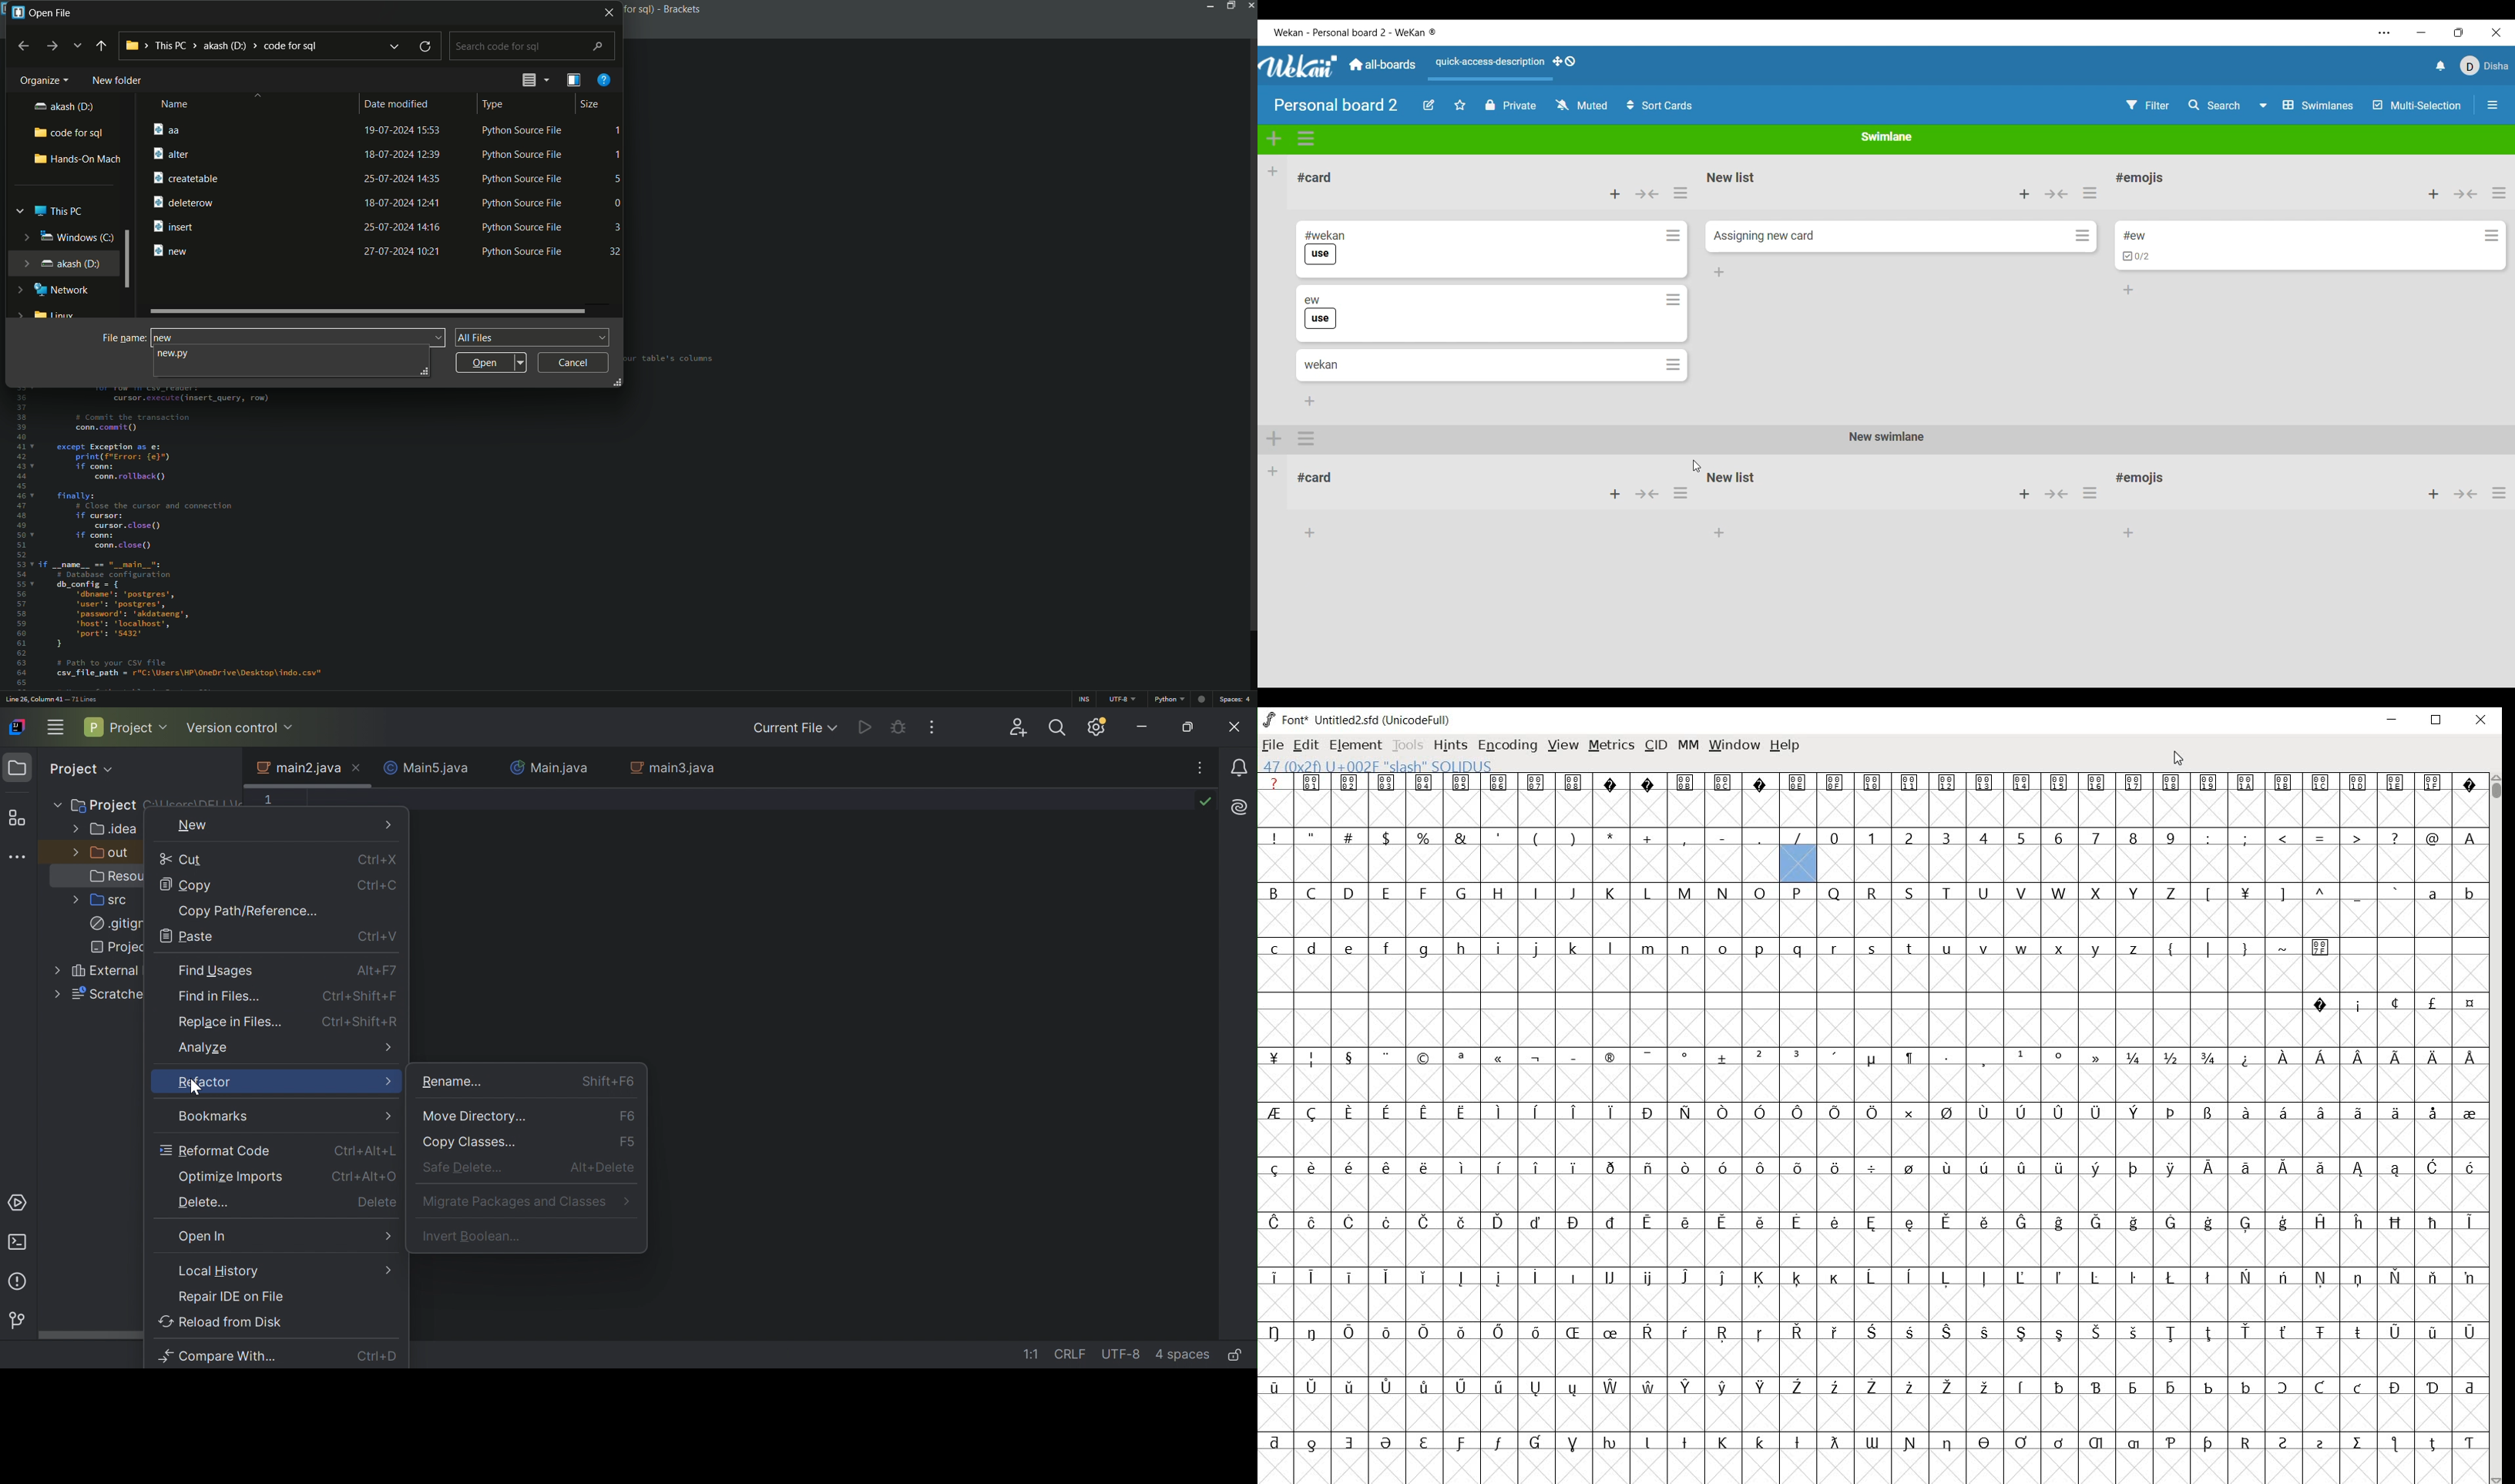 The height and width of the screenshot is (1484, 2520). I want to click on open file window, so click(51, 13).